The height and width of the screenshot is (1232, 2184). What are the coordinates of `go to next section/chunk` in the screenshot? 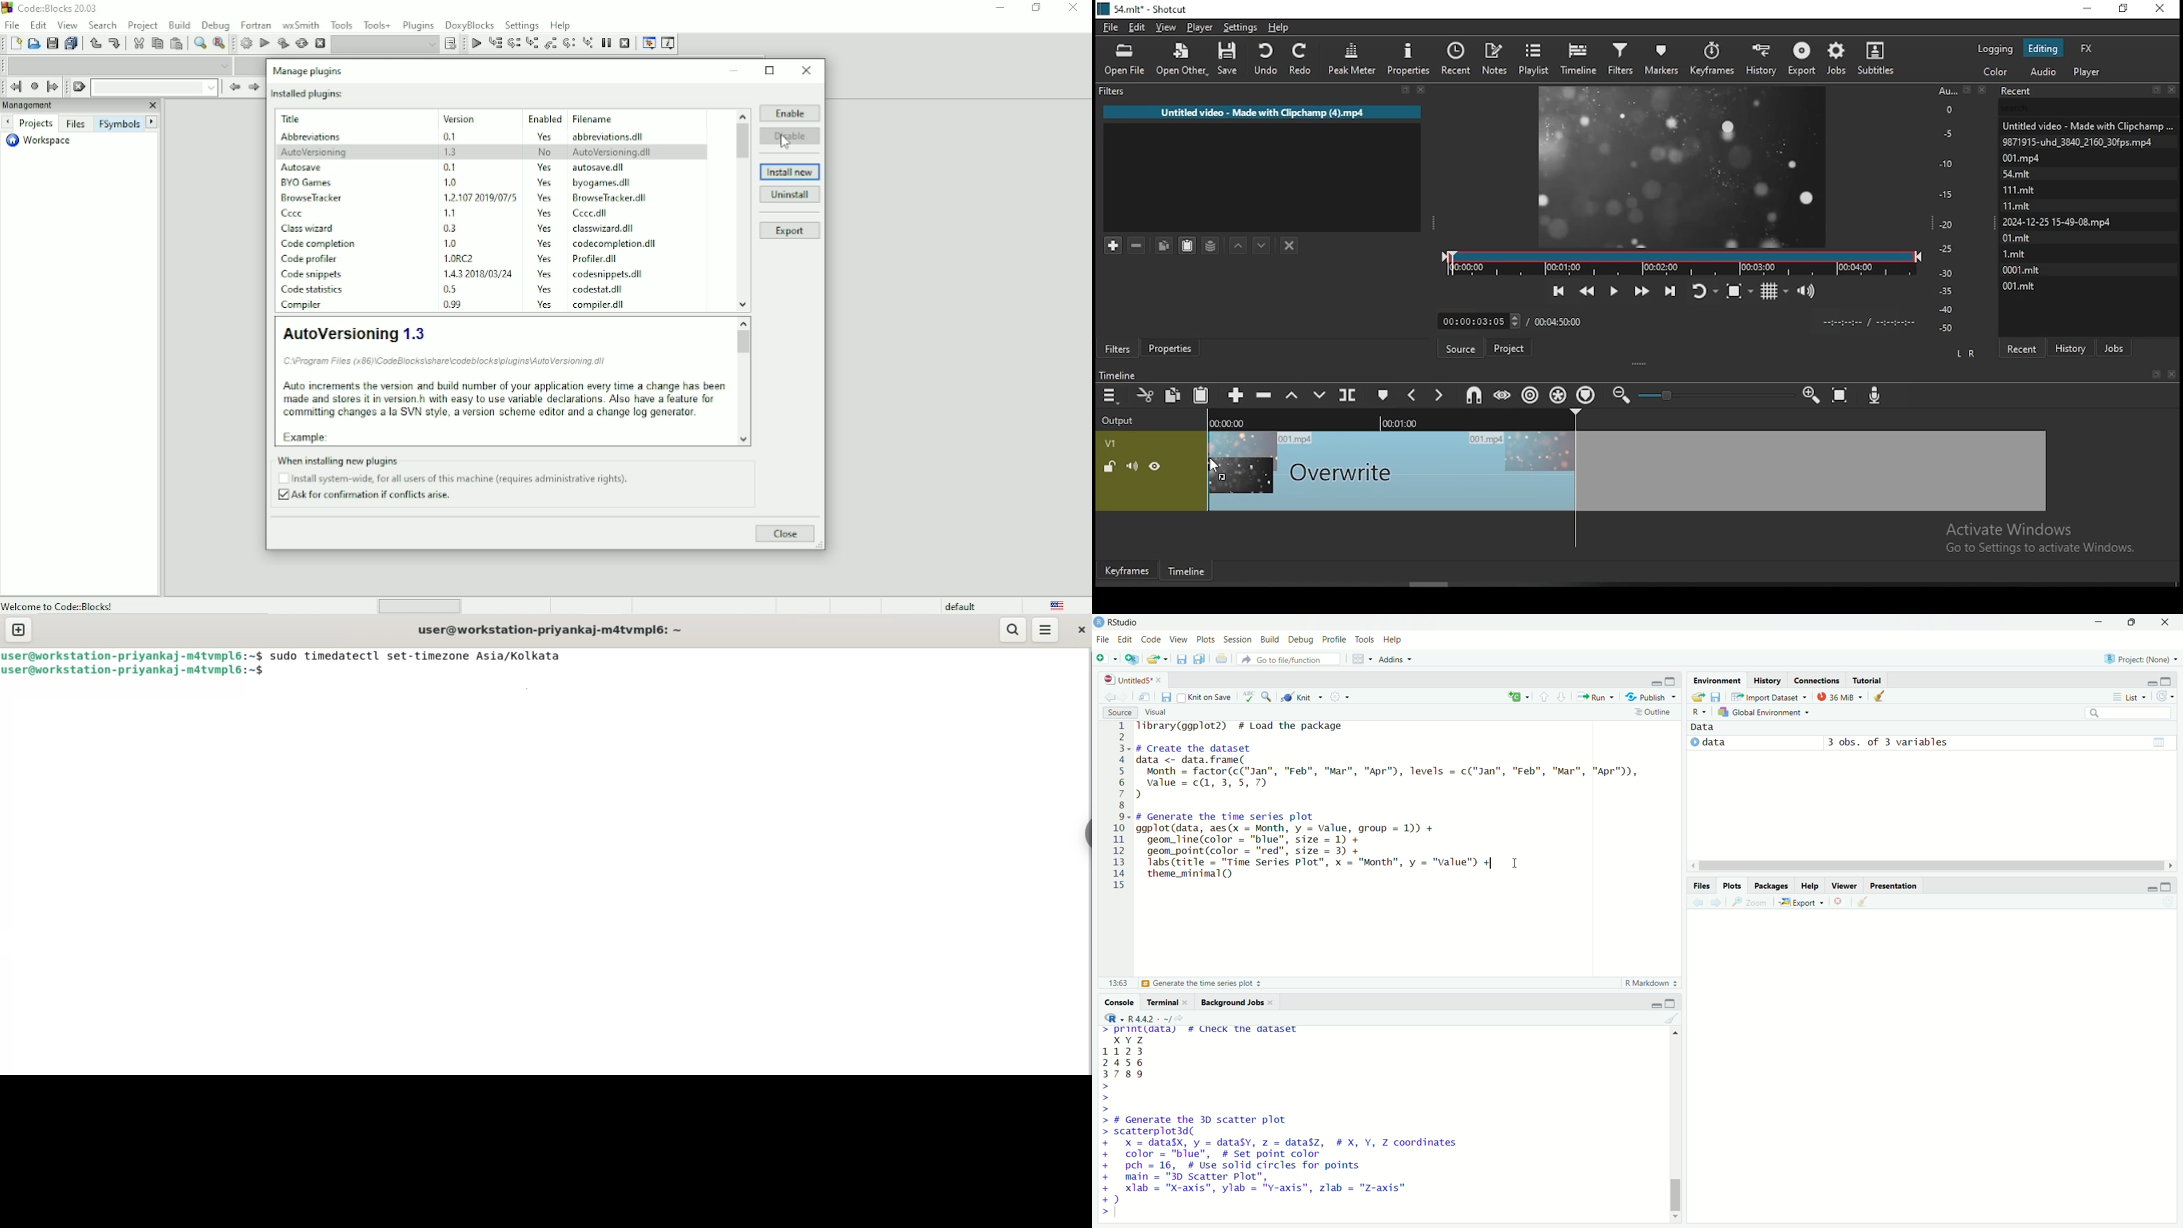 It's located at (1562, 697).